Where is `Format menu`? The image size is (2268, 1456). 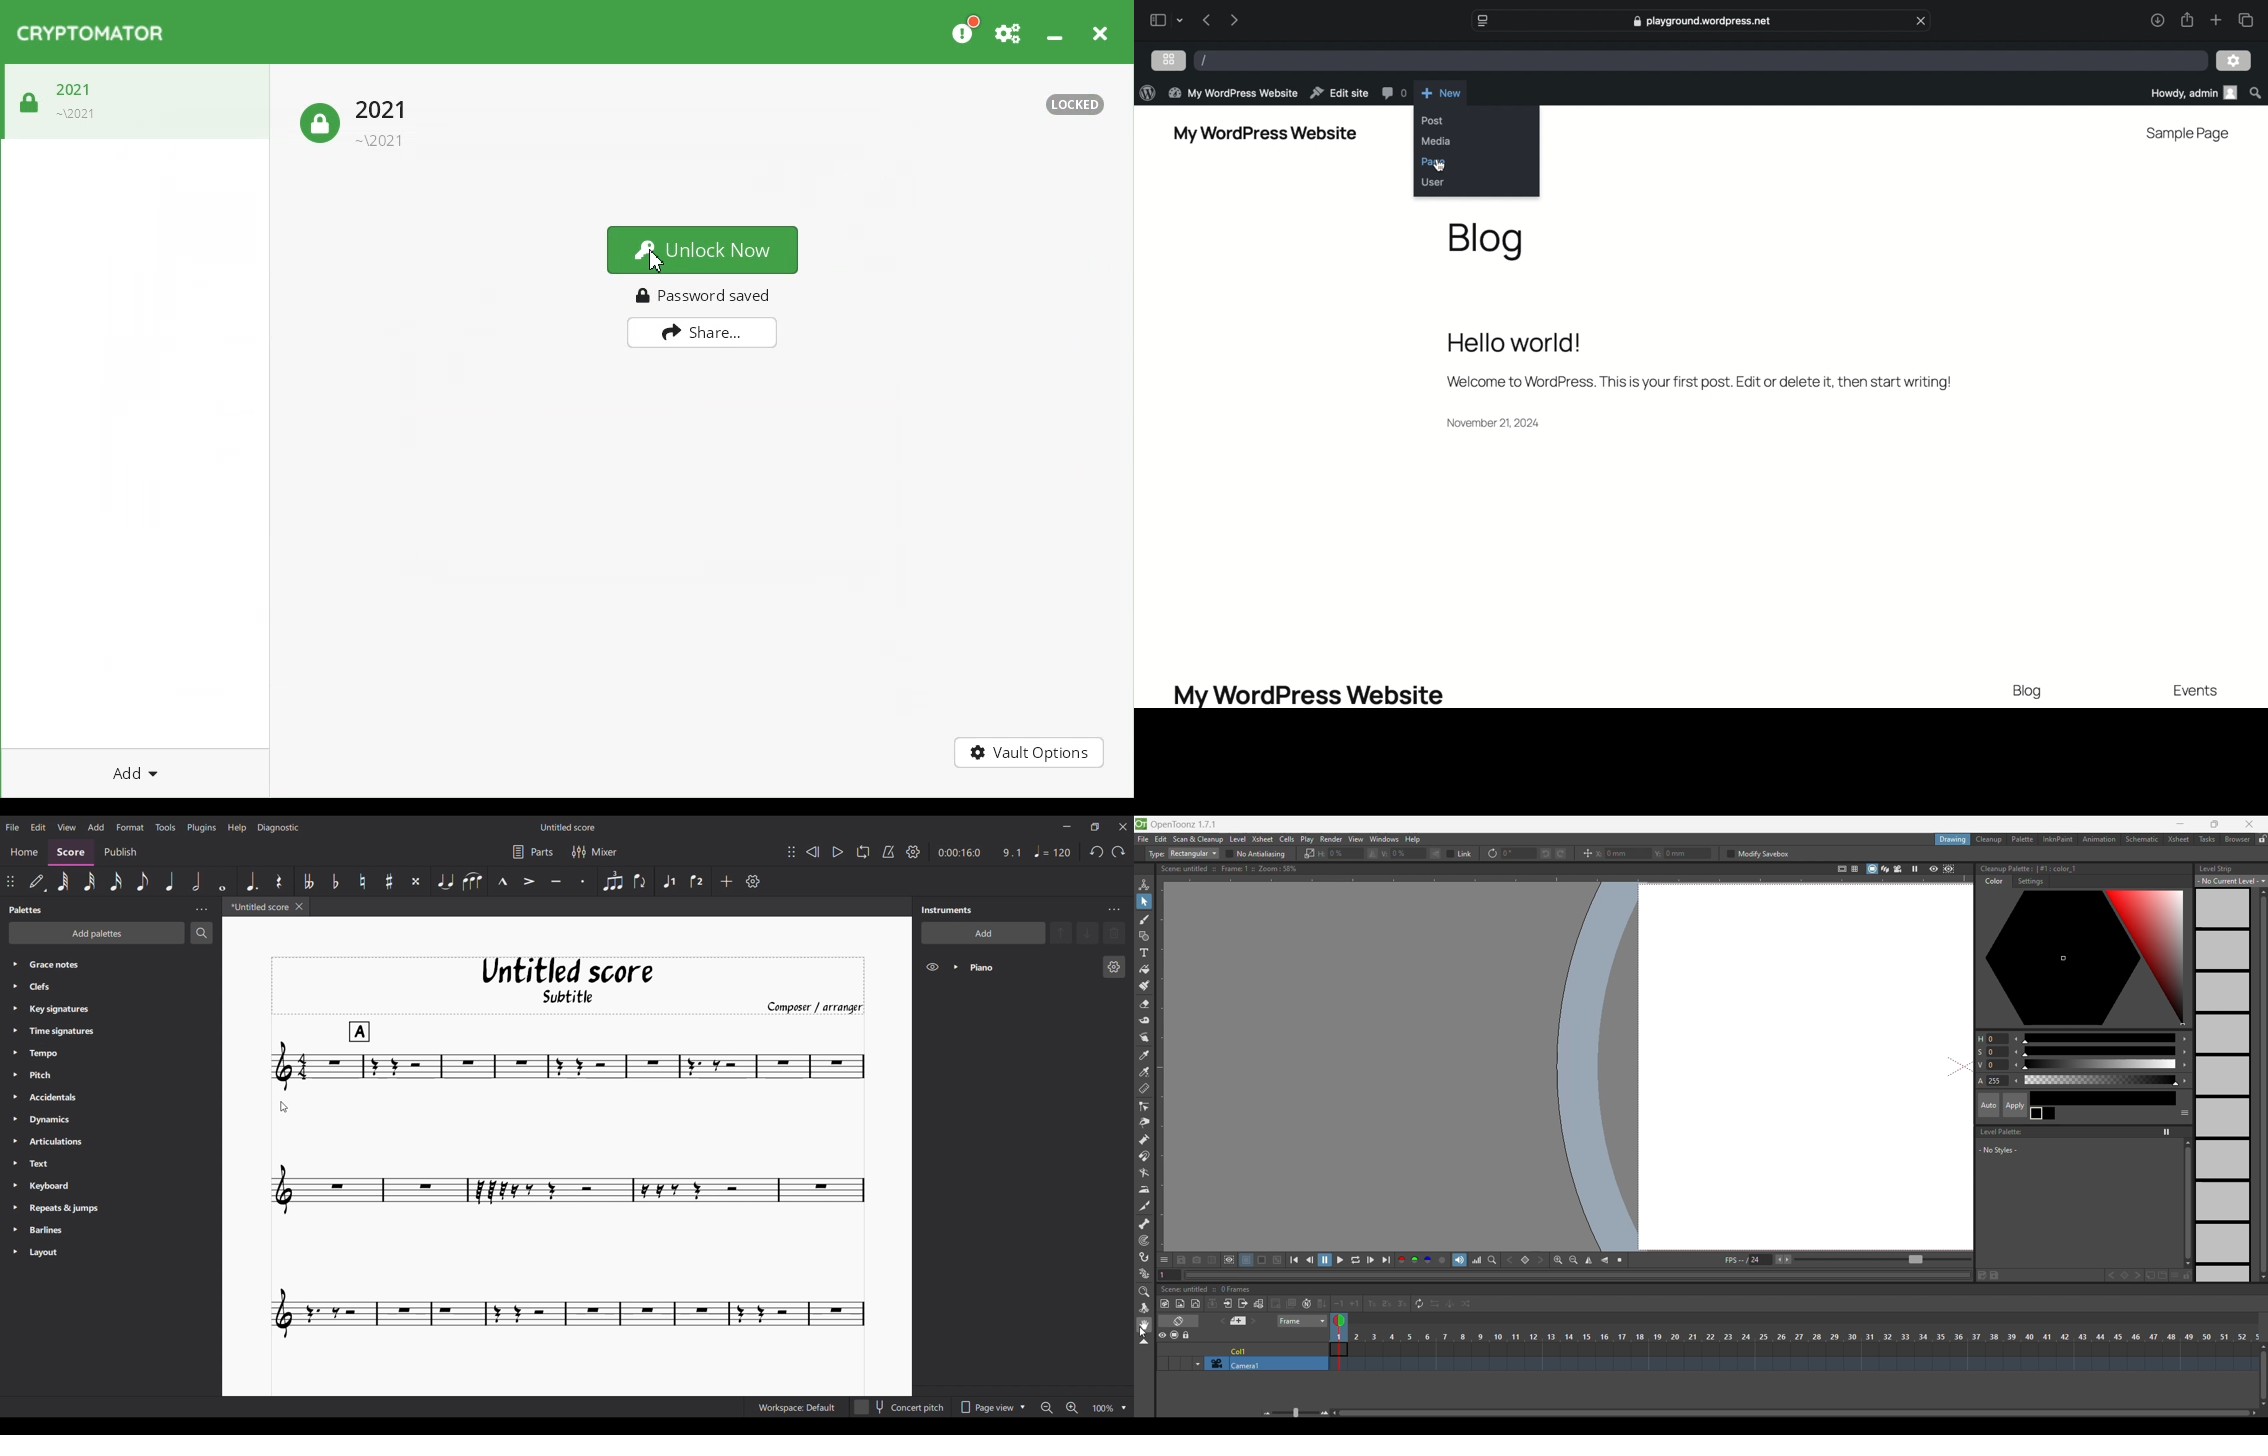 Format menu is located at coordinates (130, 826).